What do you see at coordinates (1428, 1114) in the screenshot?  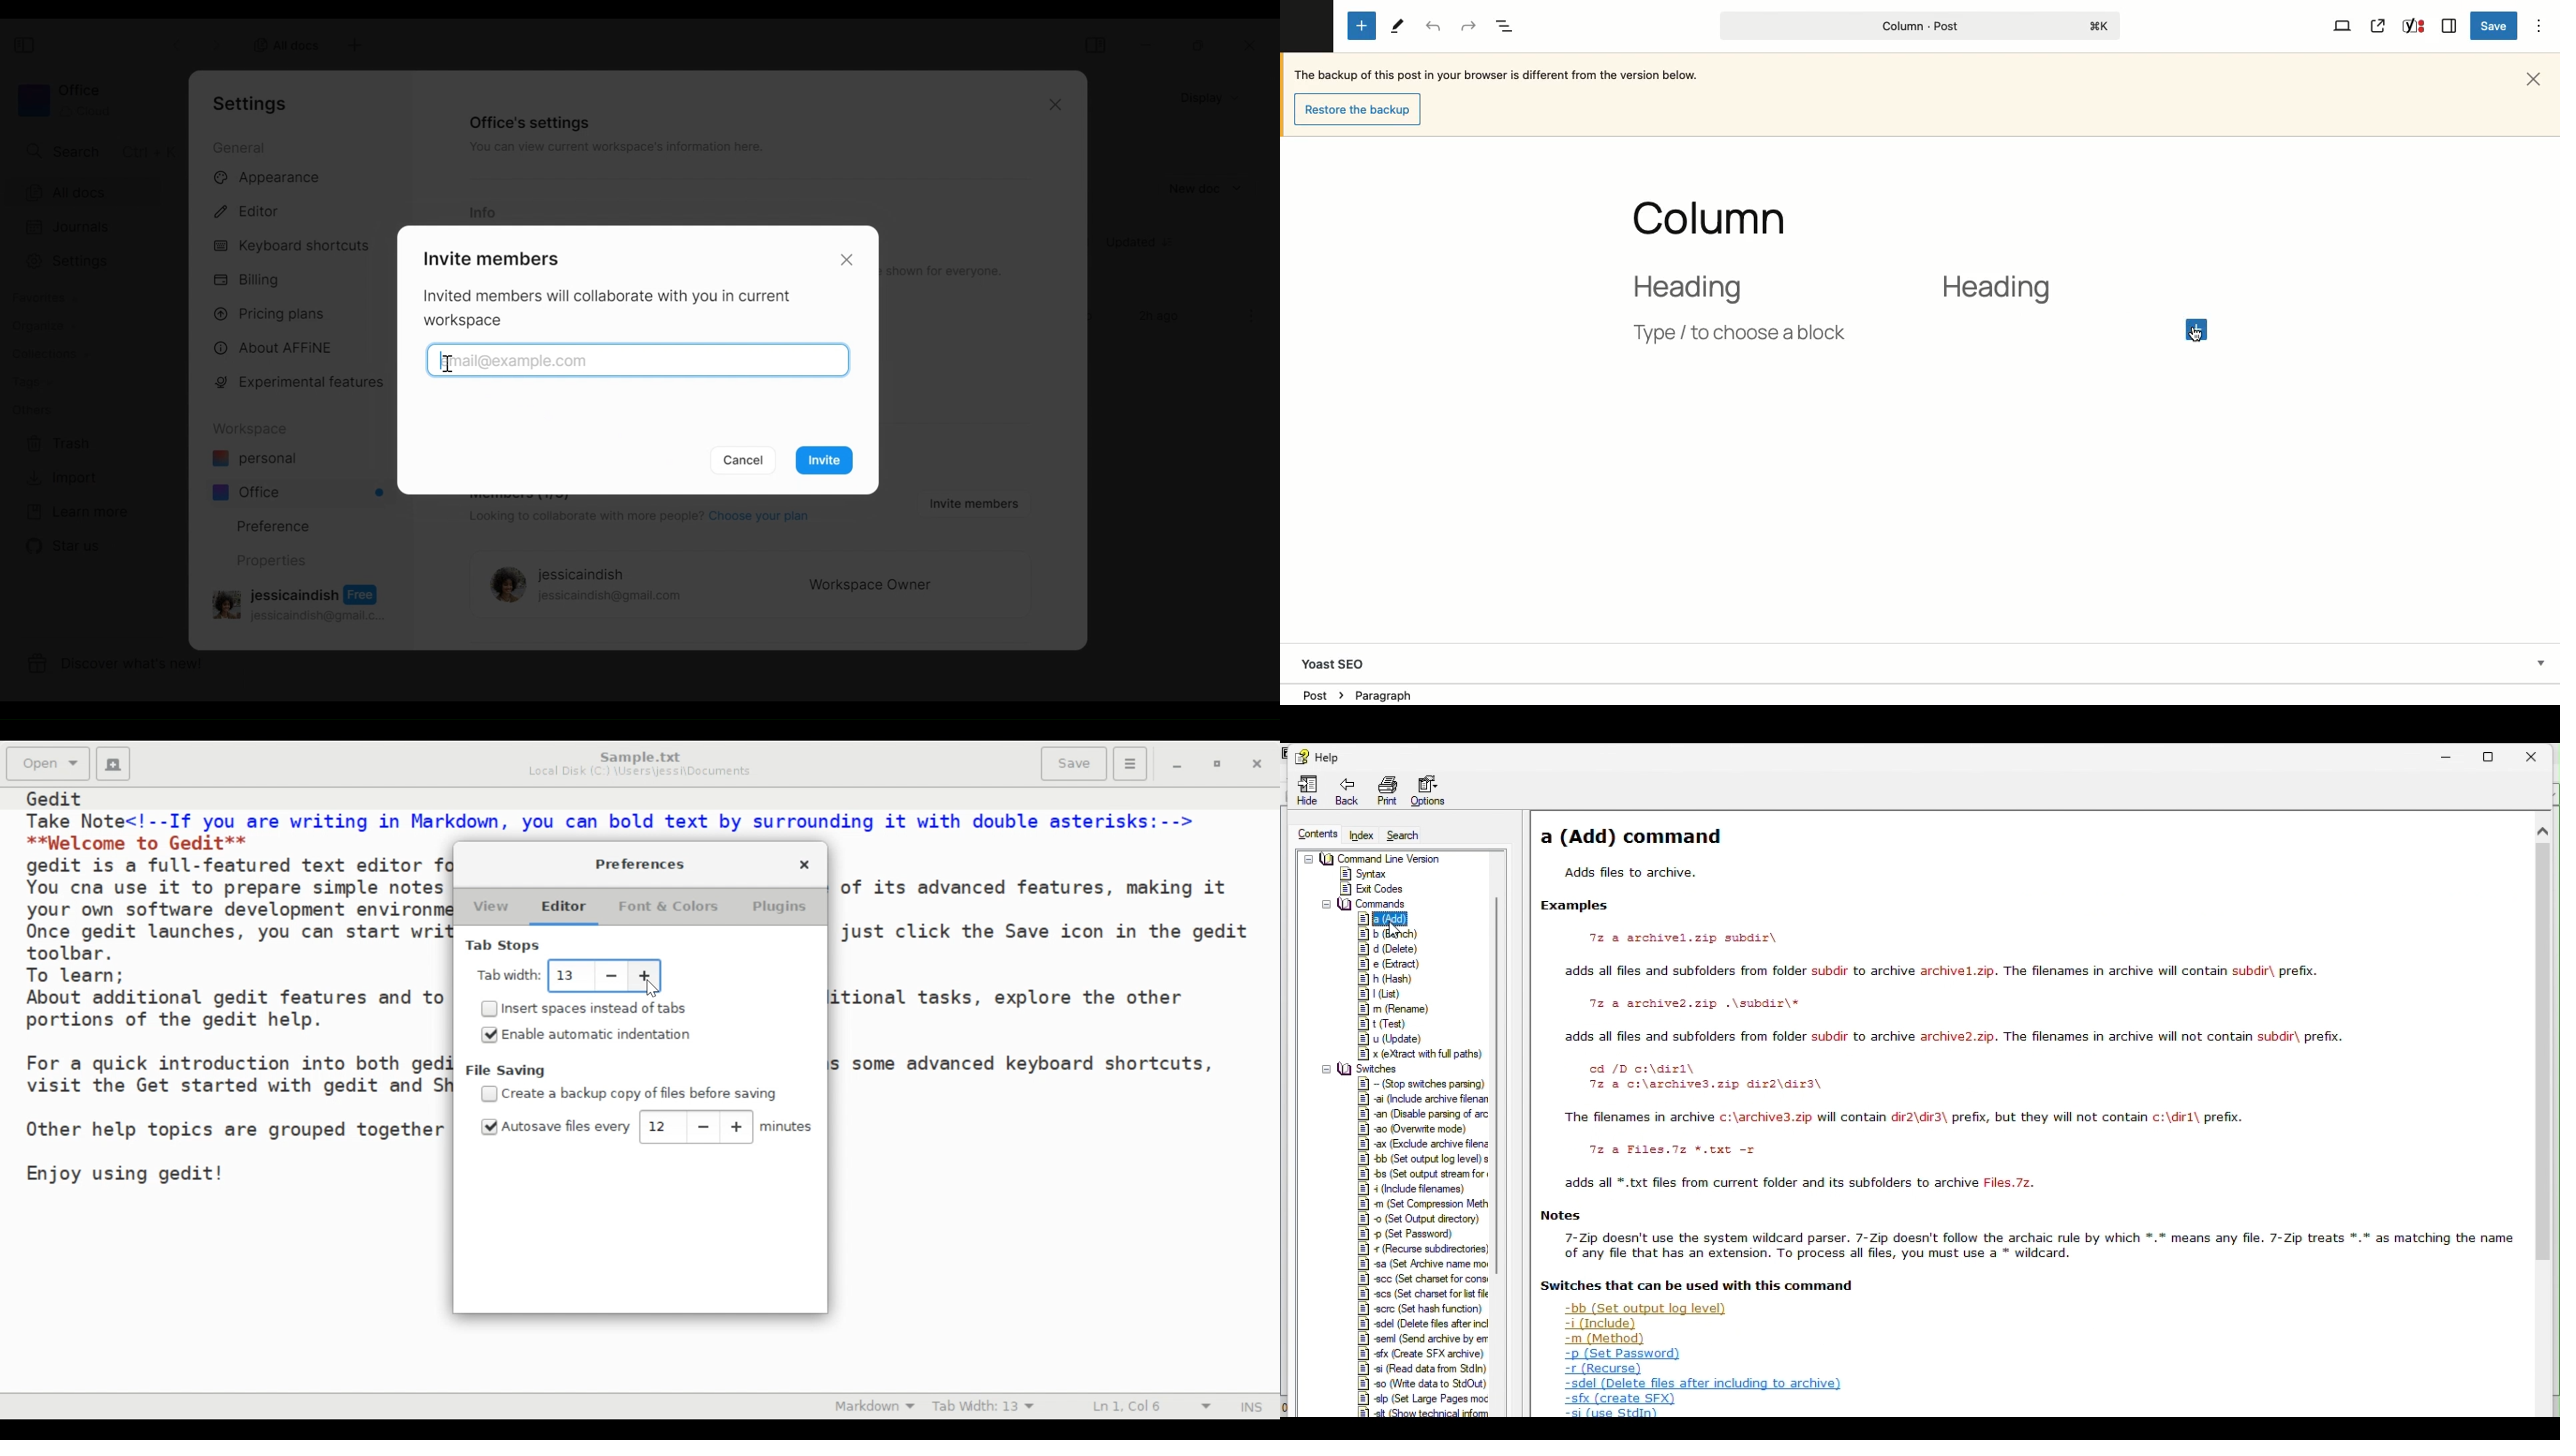 I see `-an` at bounding box center [1428, 1114].